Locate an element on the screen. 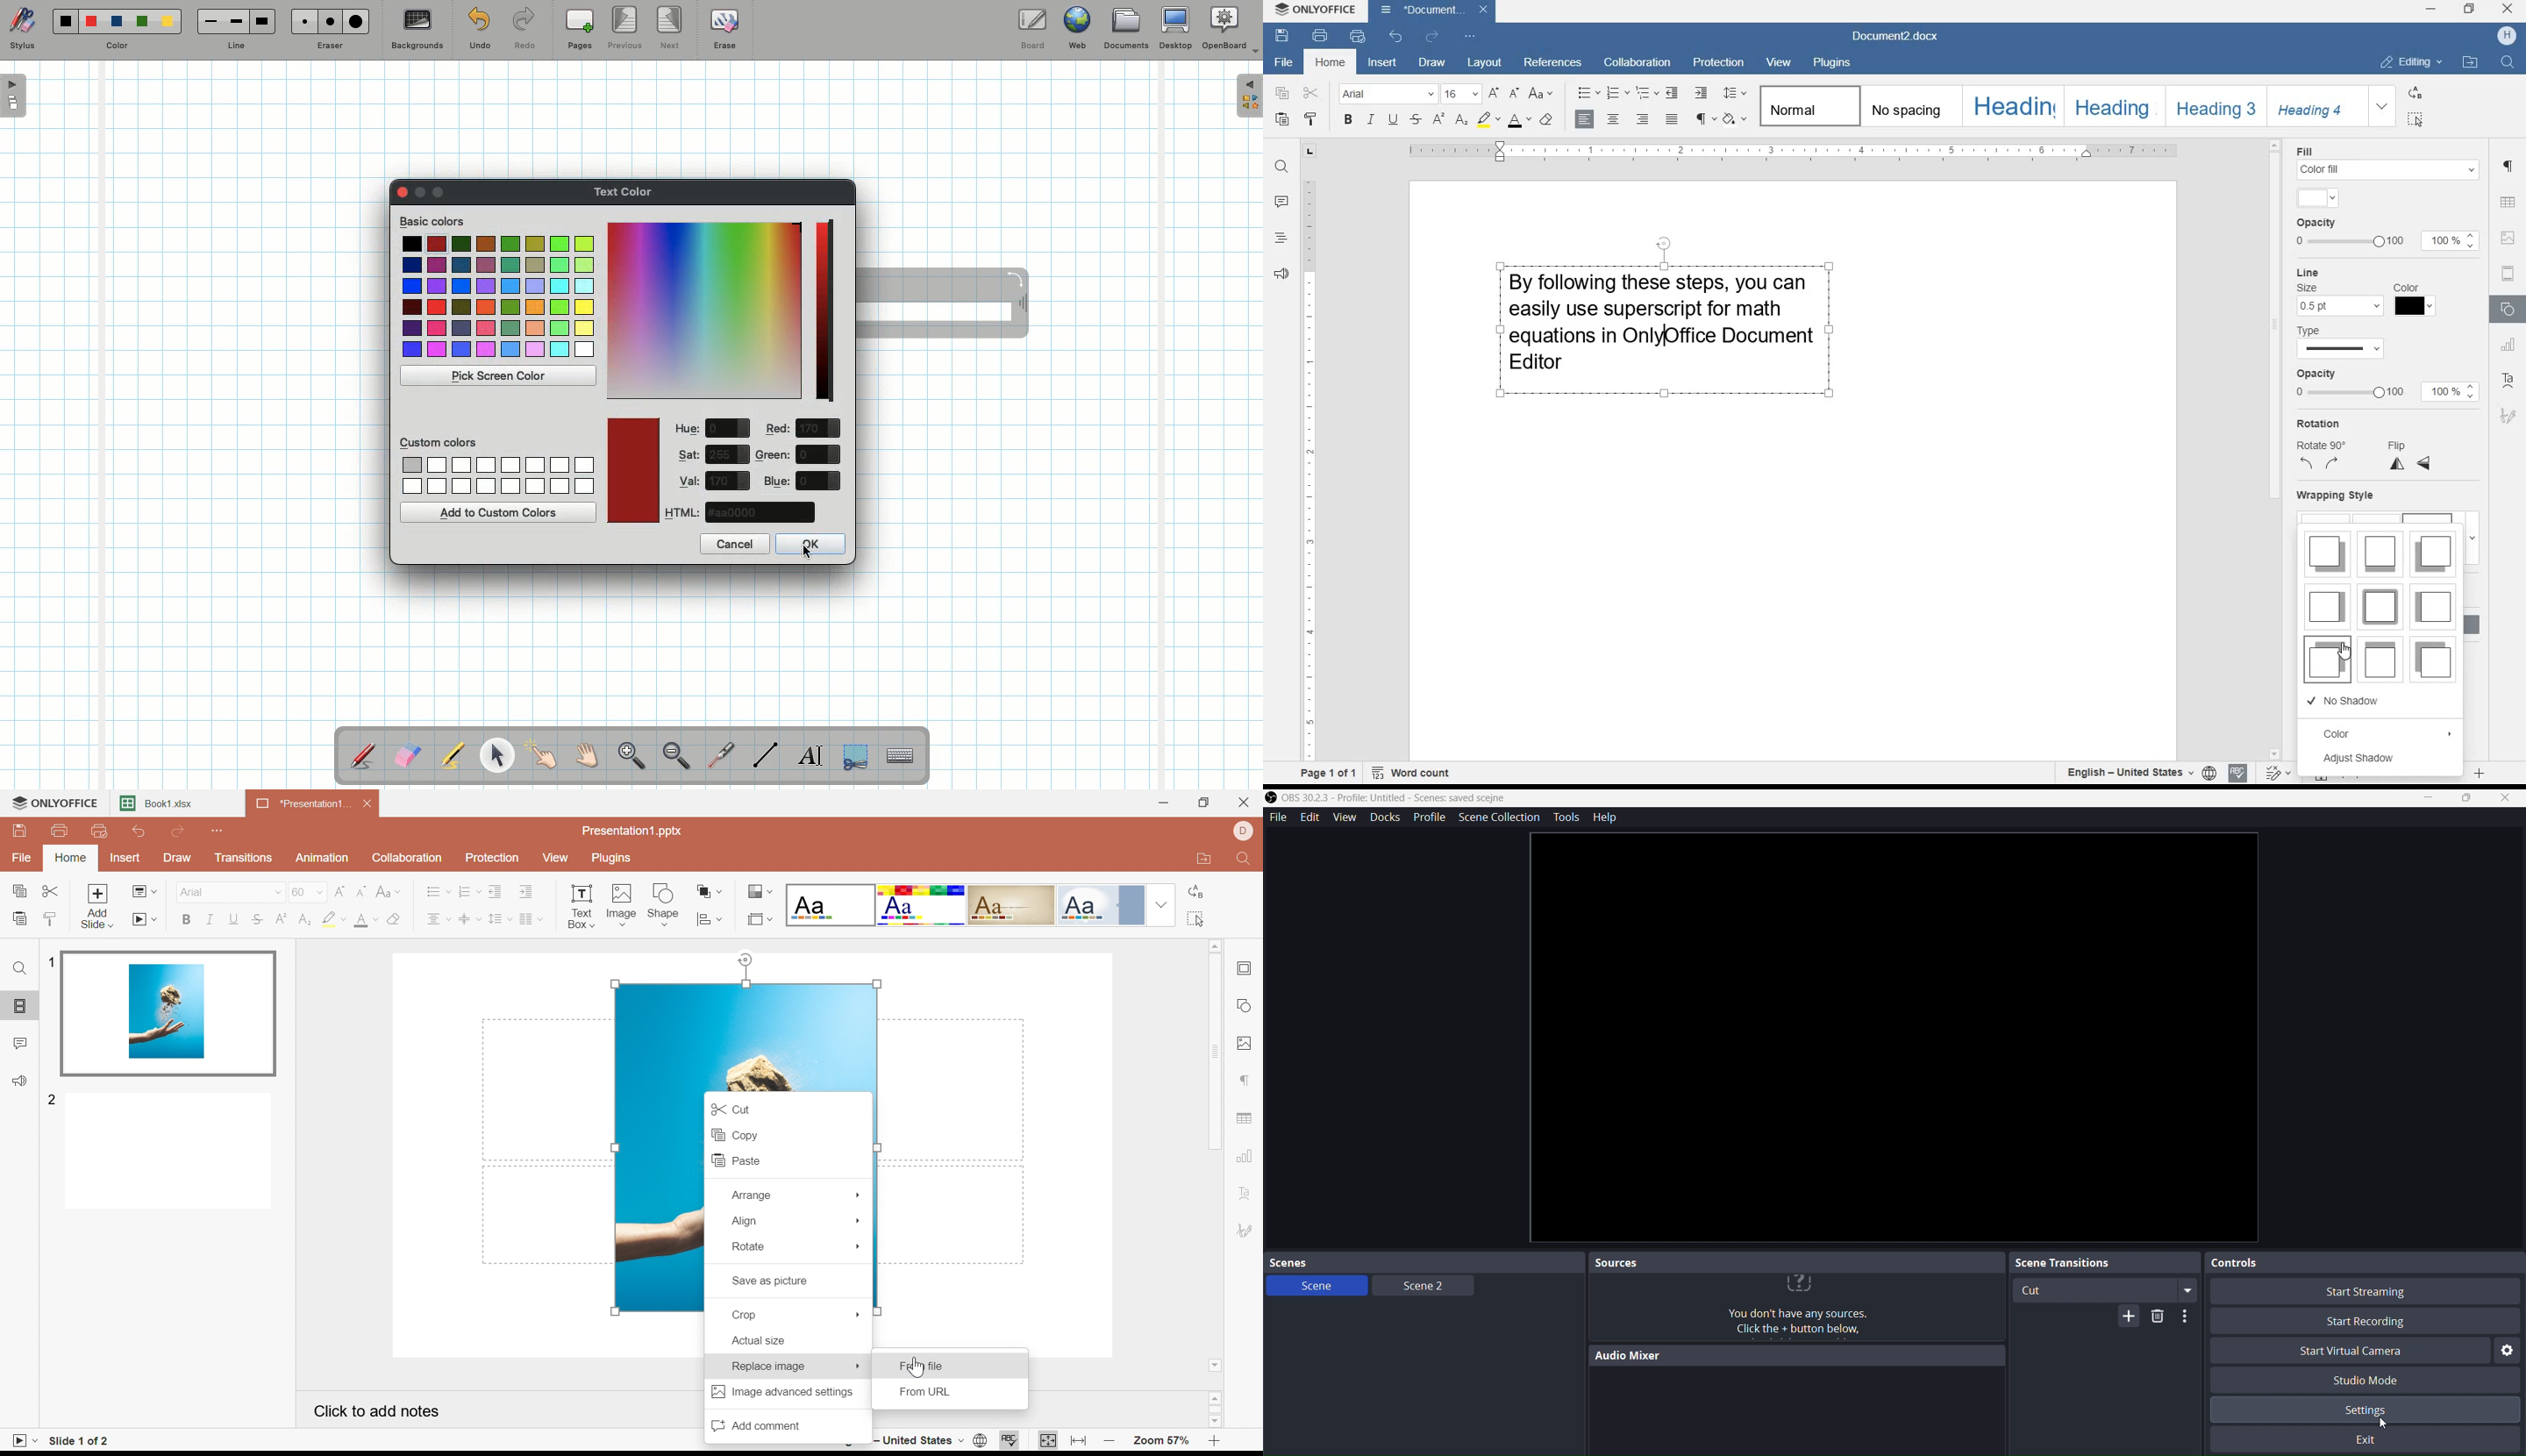  Line spacing is located at coordinates (501, 919).